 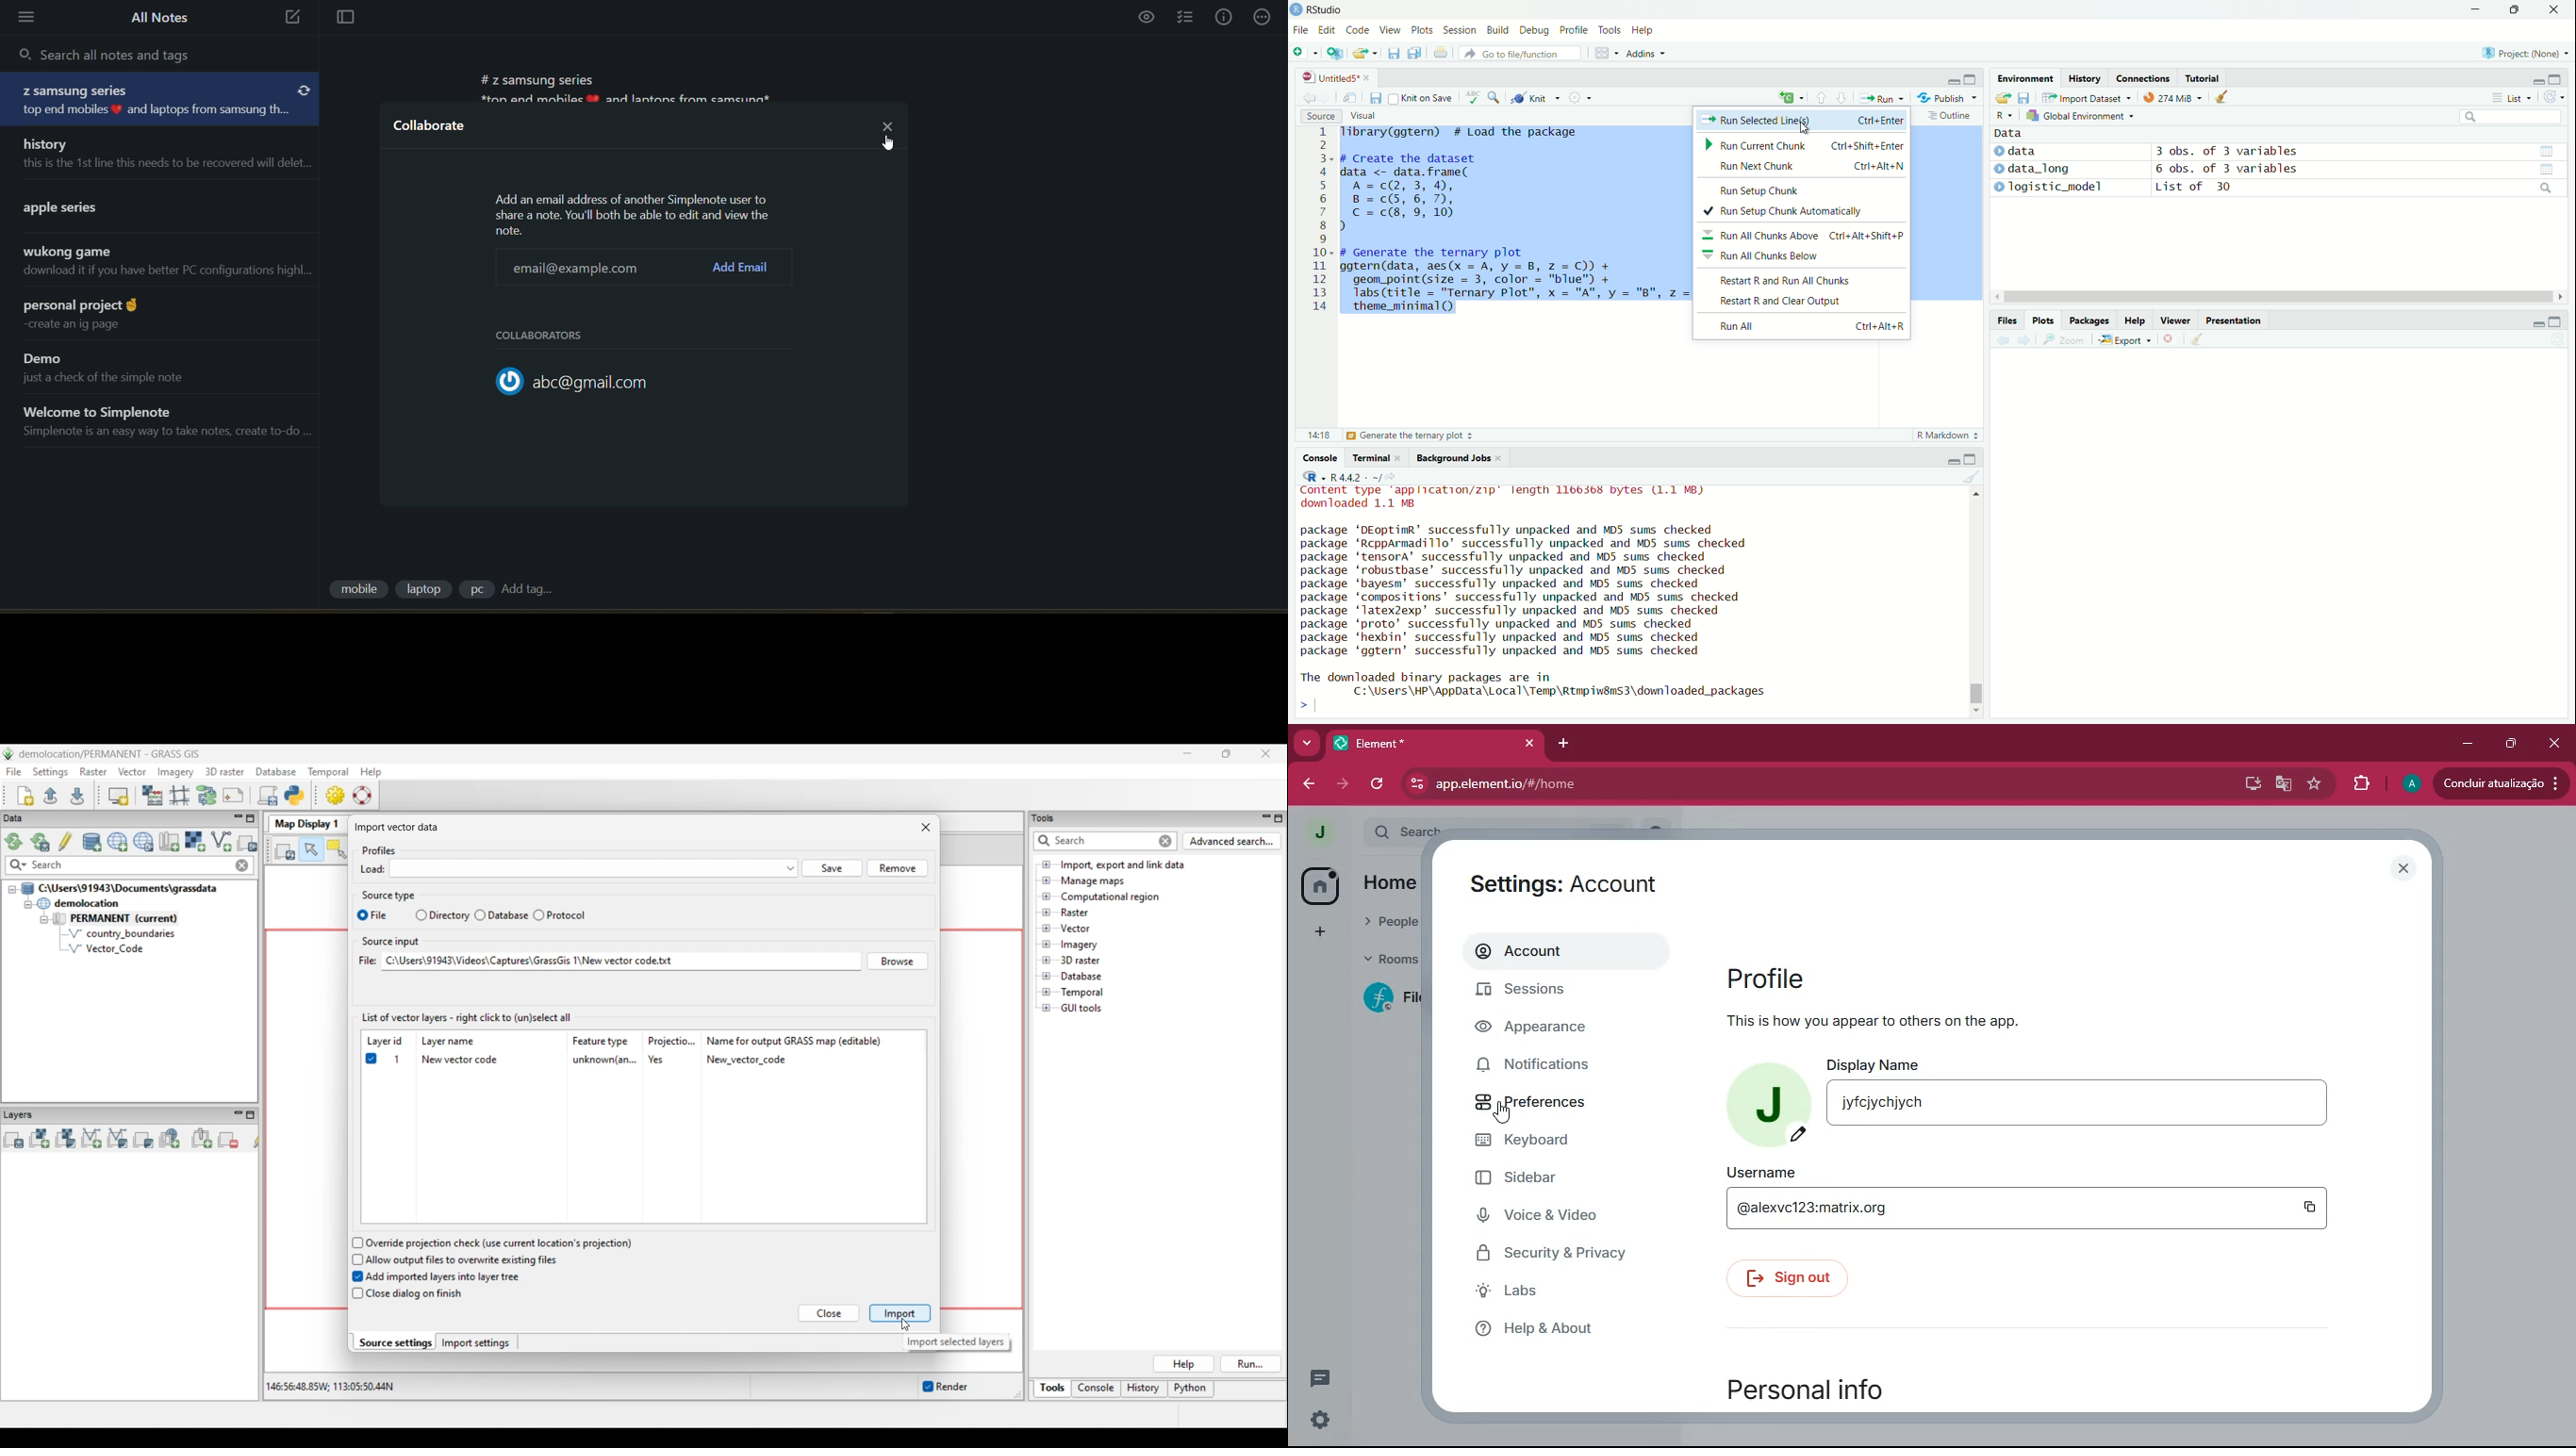 What do you see at coordinates (2066, 343) in the screenshot?
I see `zoom` at bounding box center [2066, 343].